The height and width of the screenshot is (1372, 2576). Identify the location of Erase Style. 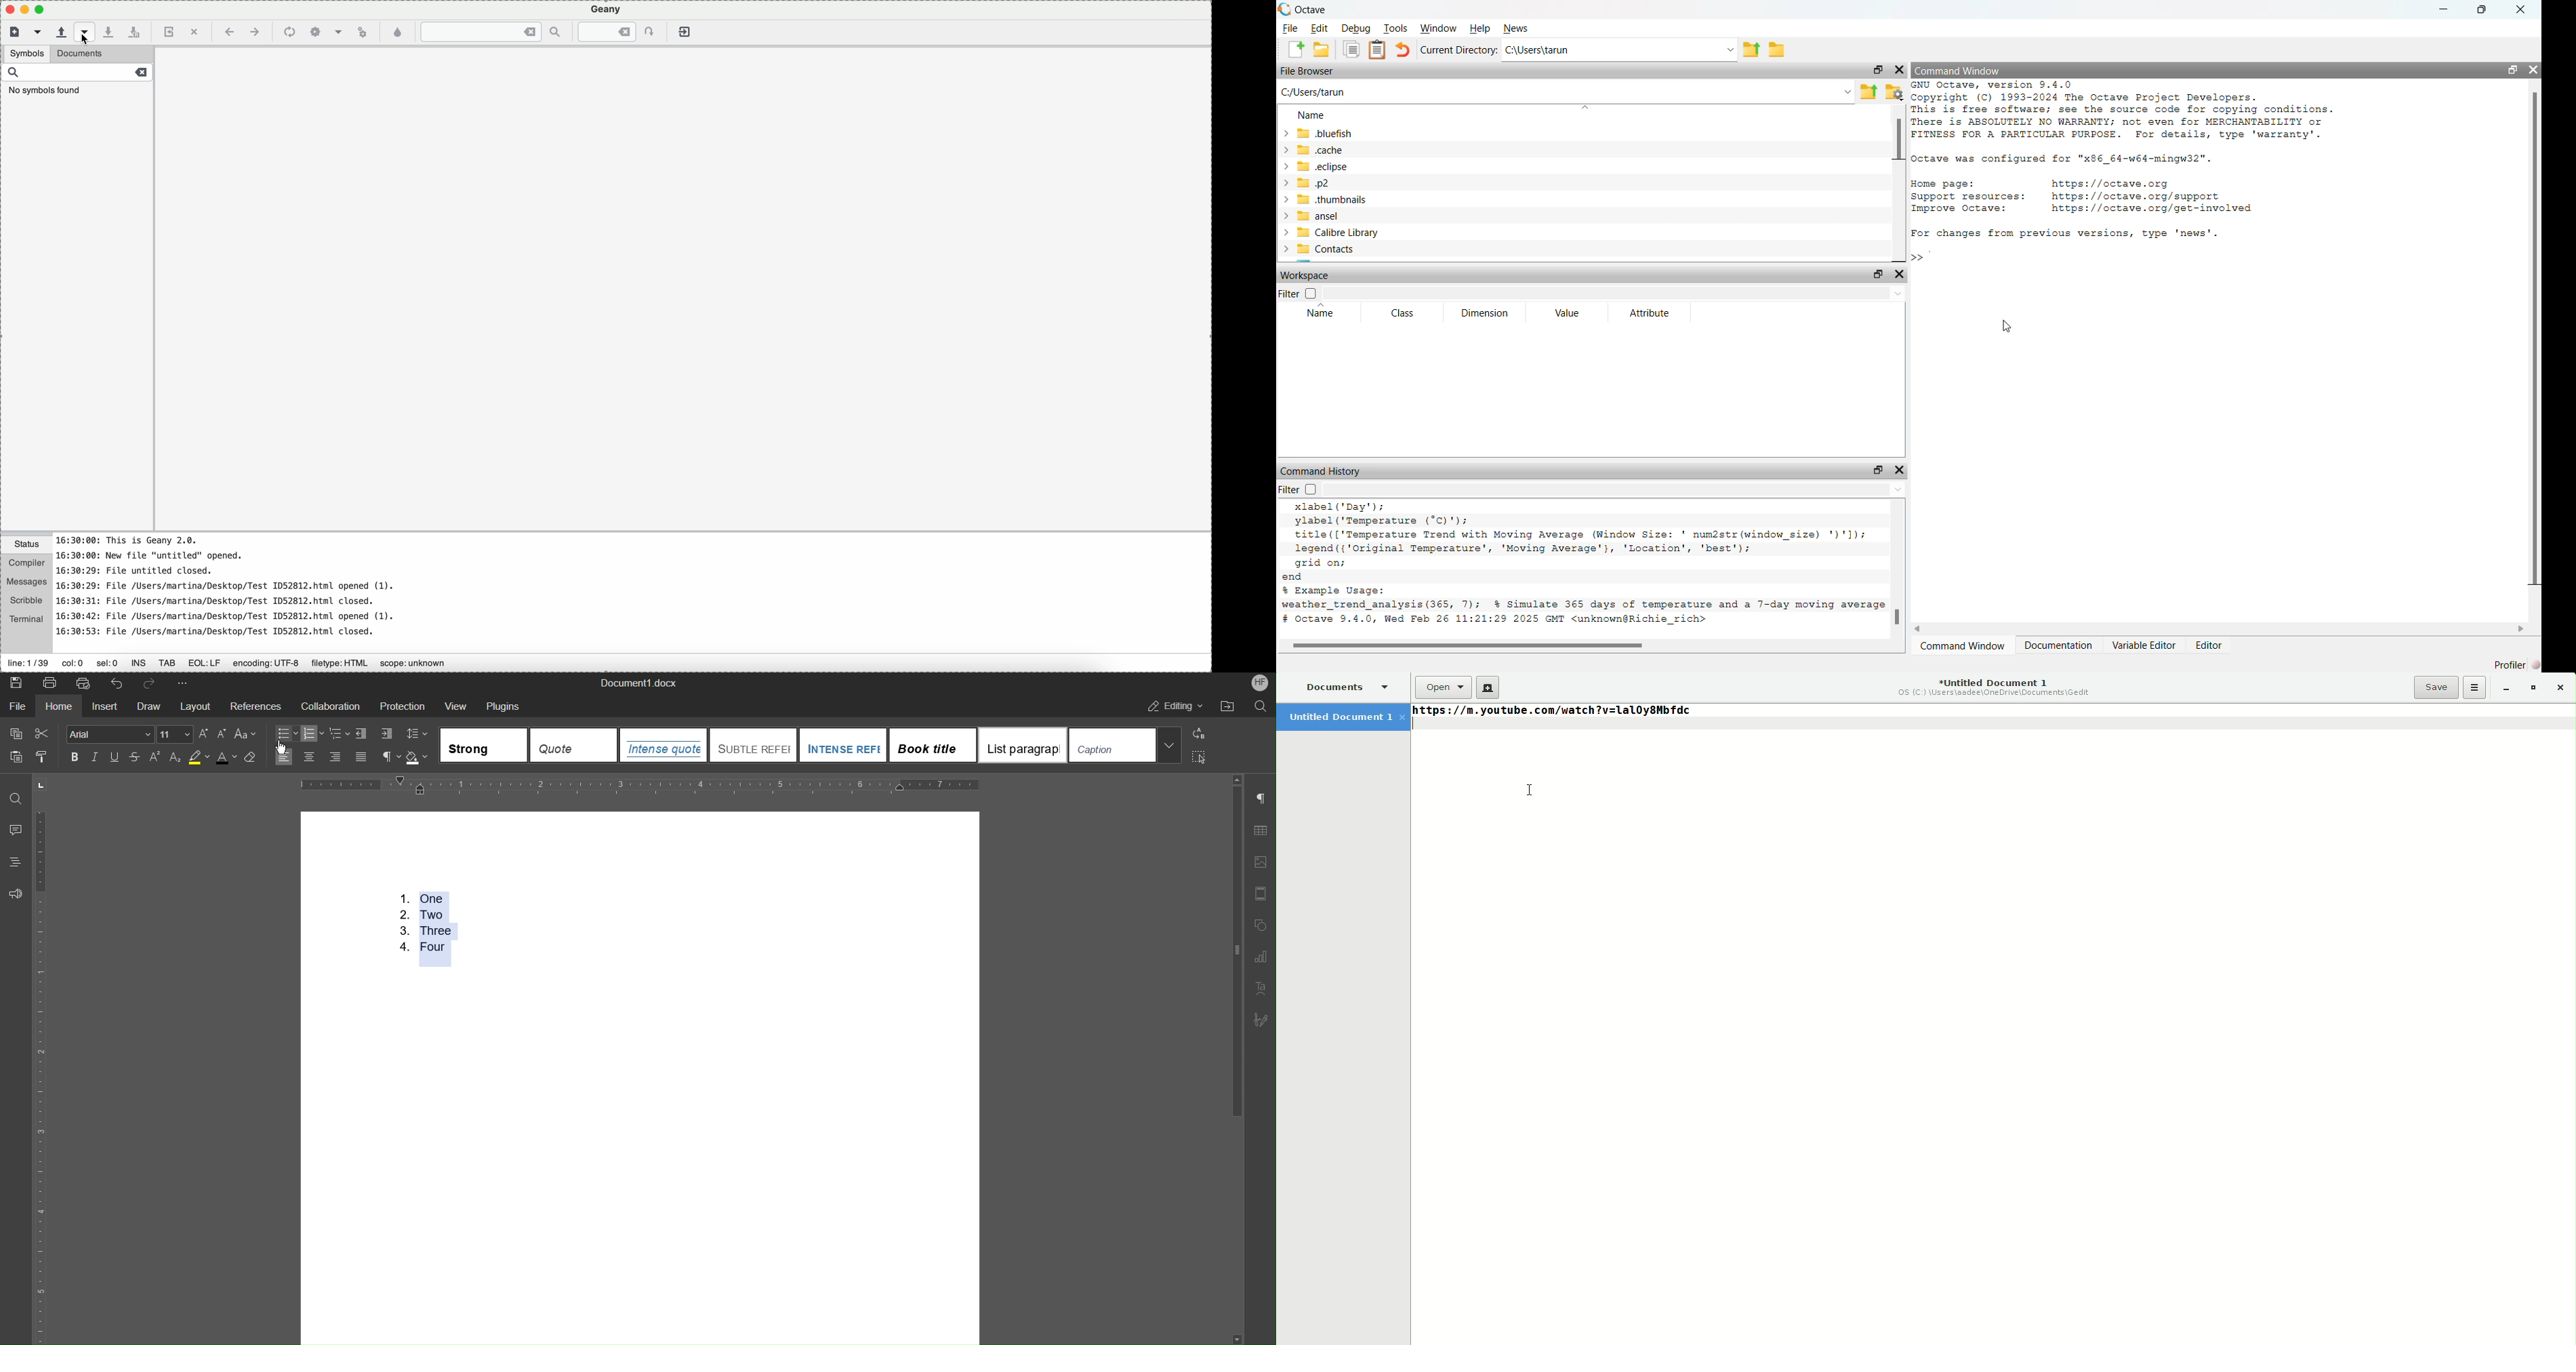
(252, 758).